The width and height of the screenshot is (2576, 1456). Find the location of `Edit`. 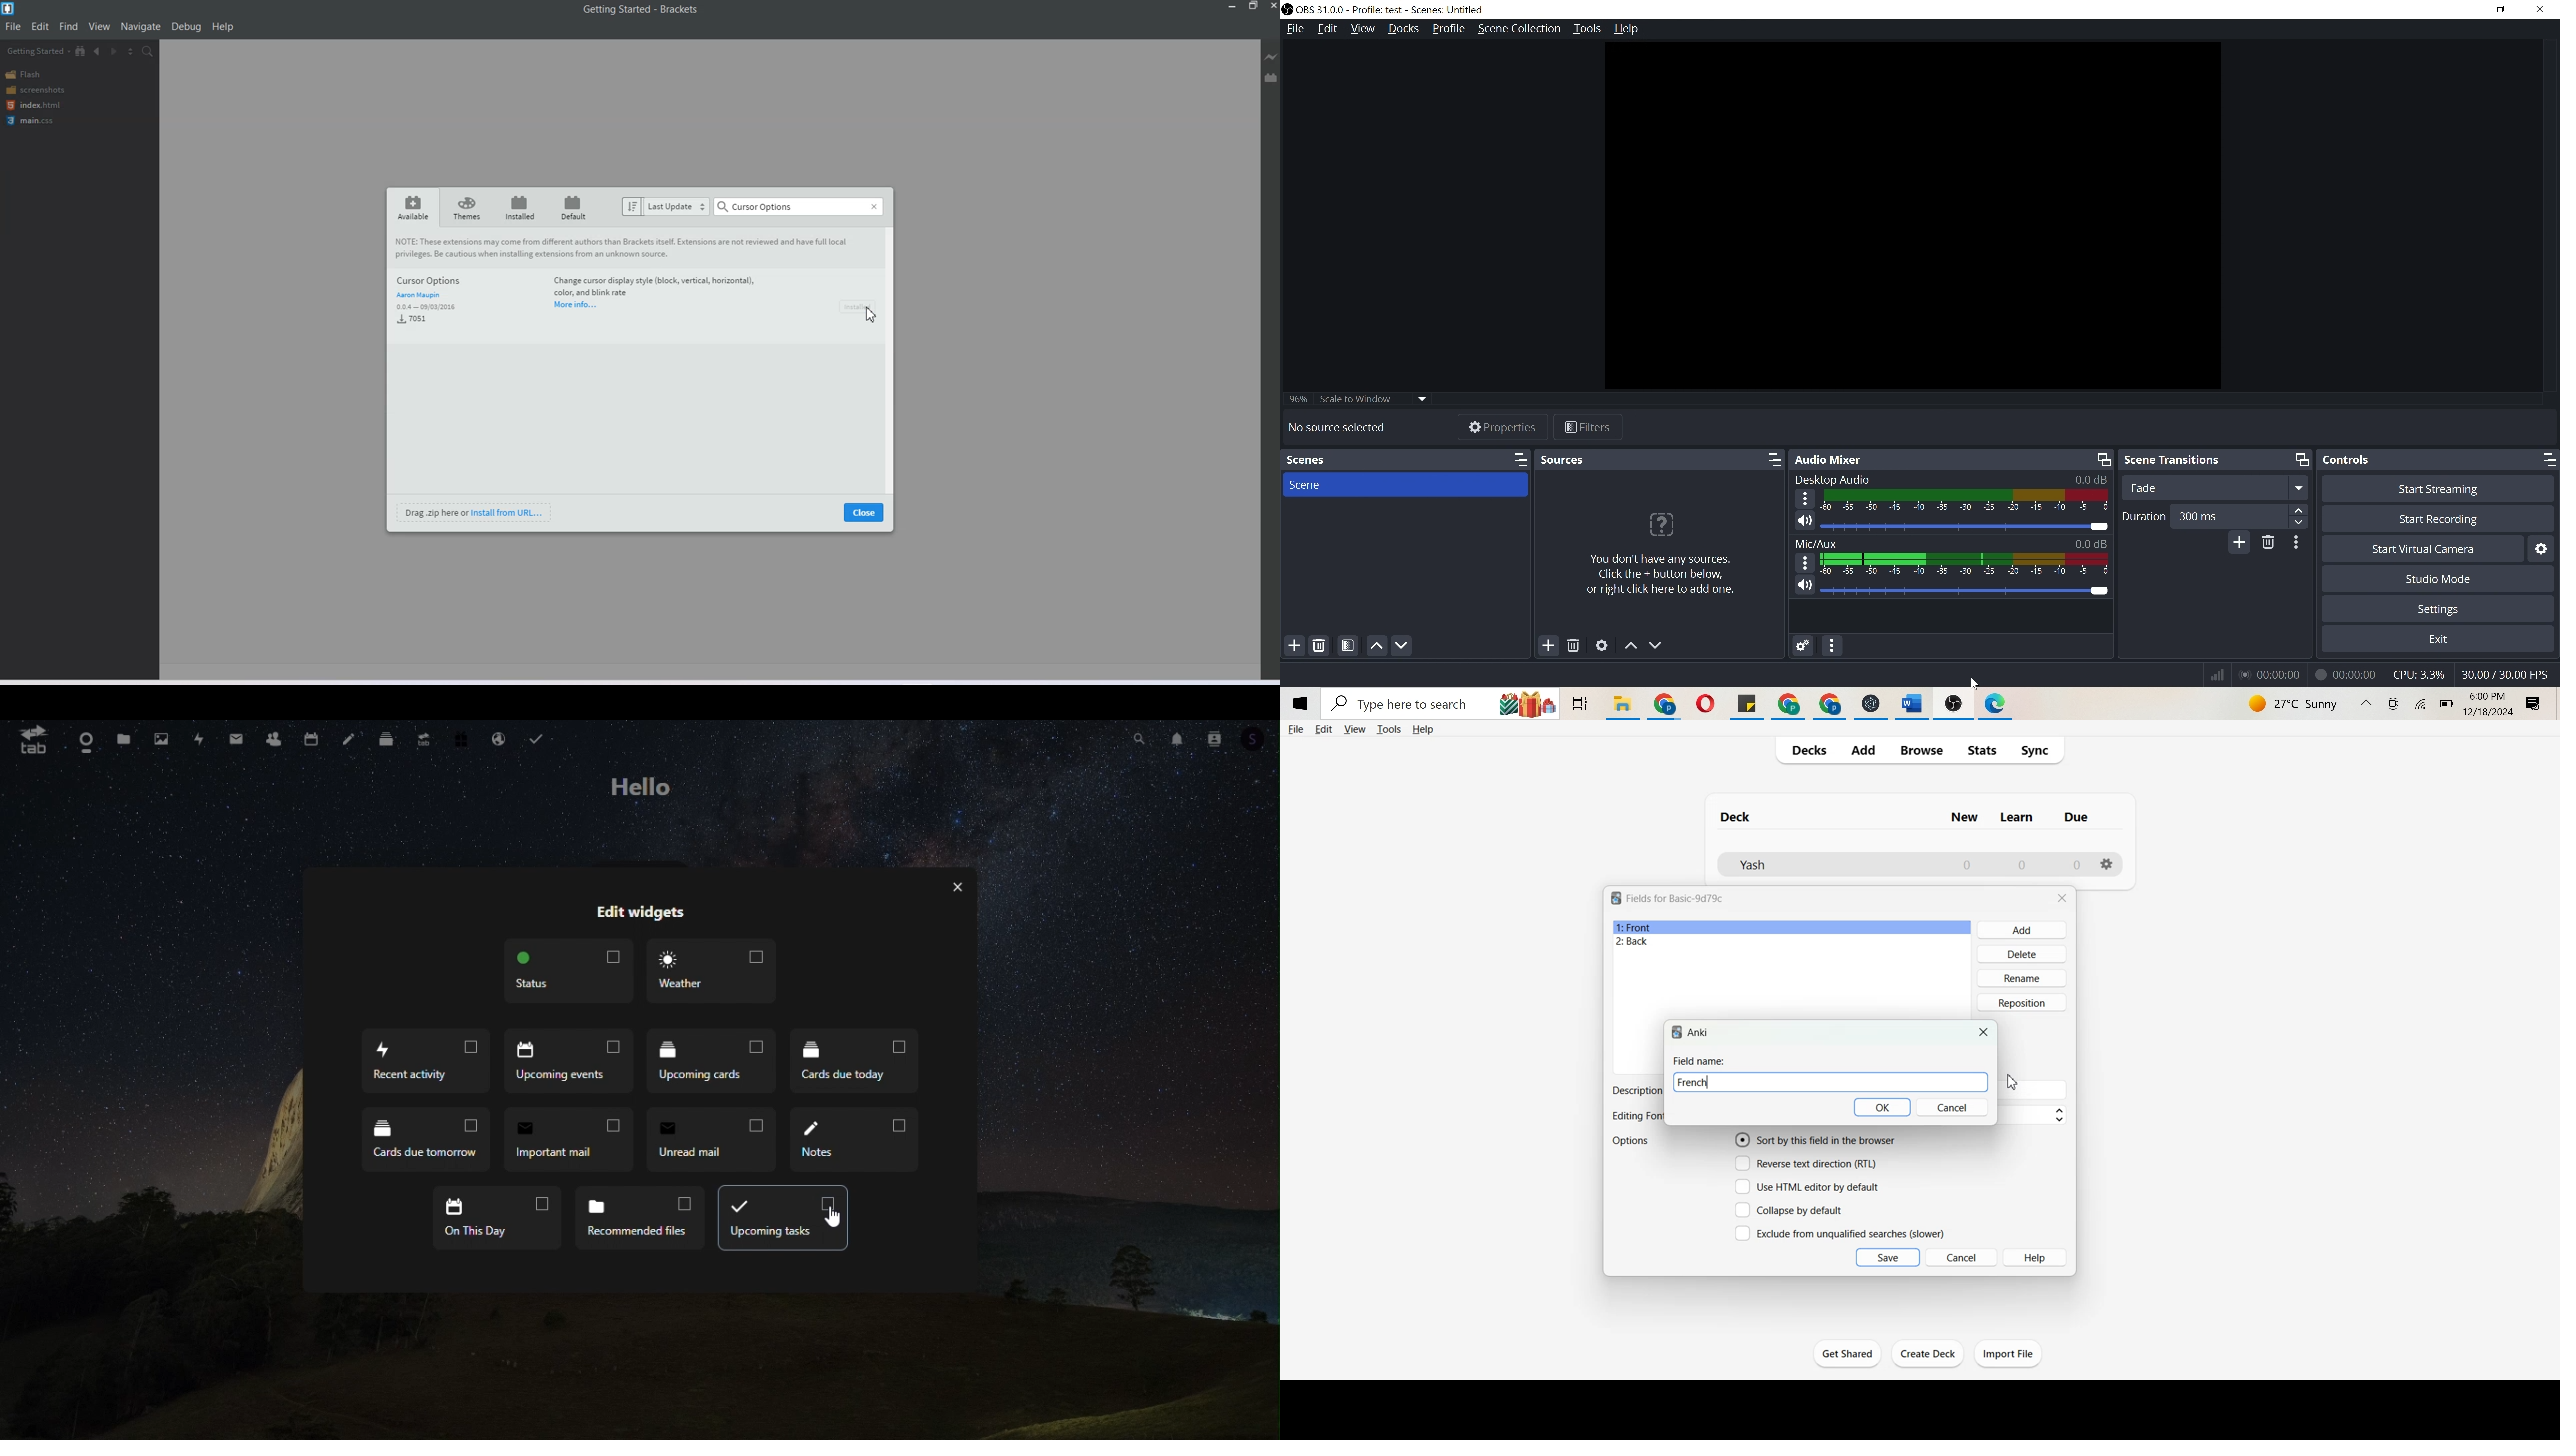

Edit is located at coordinates (1323, 729).